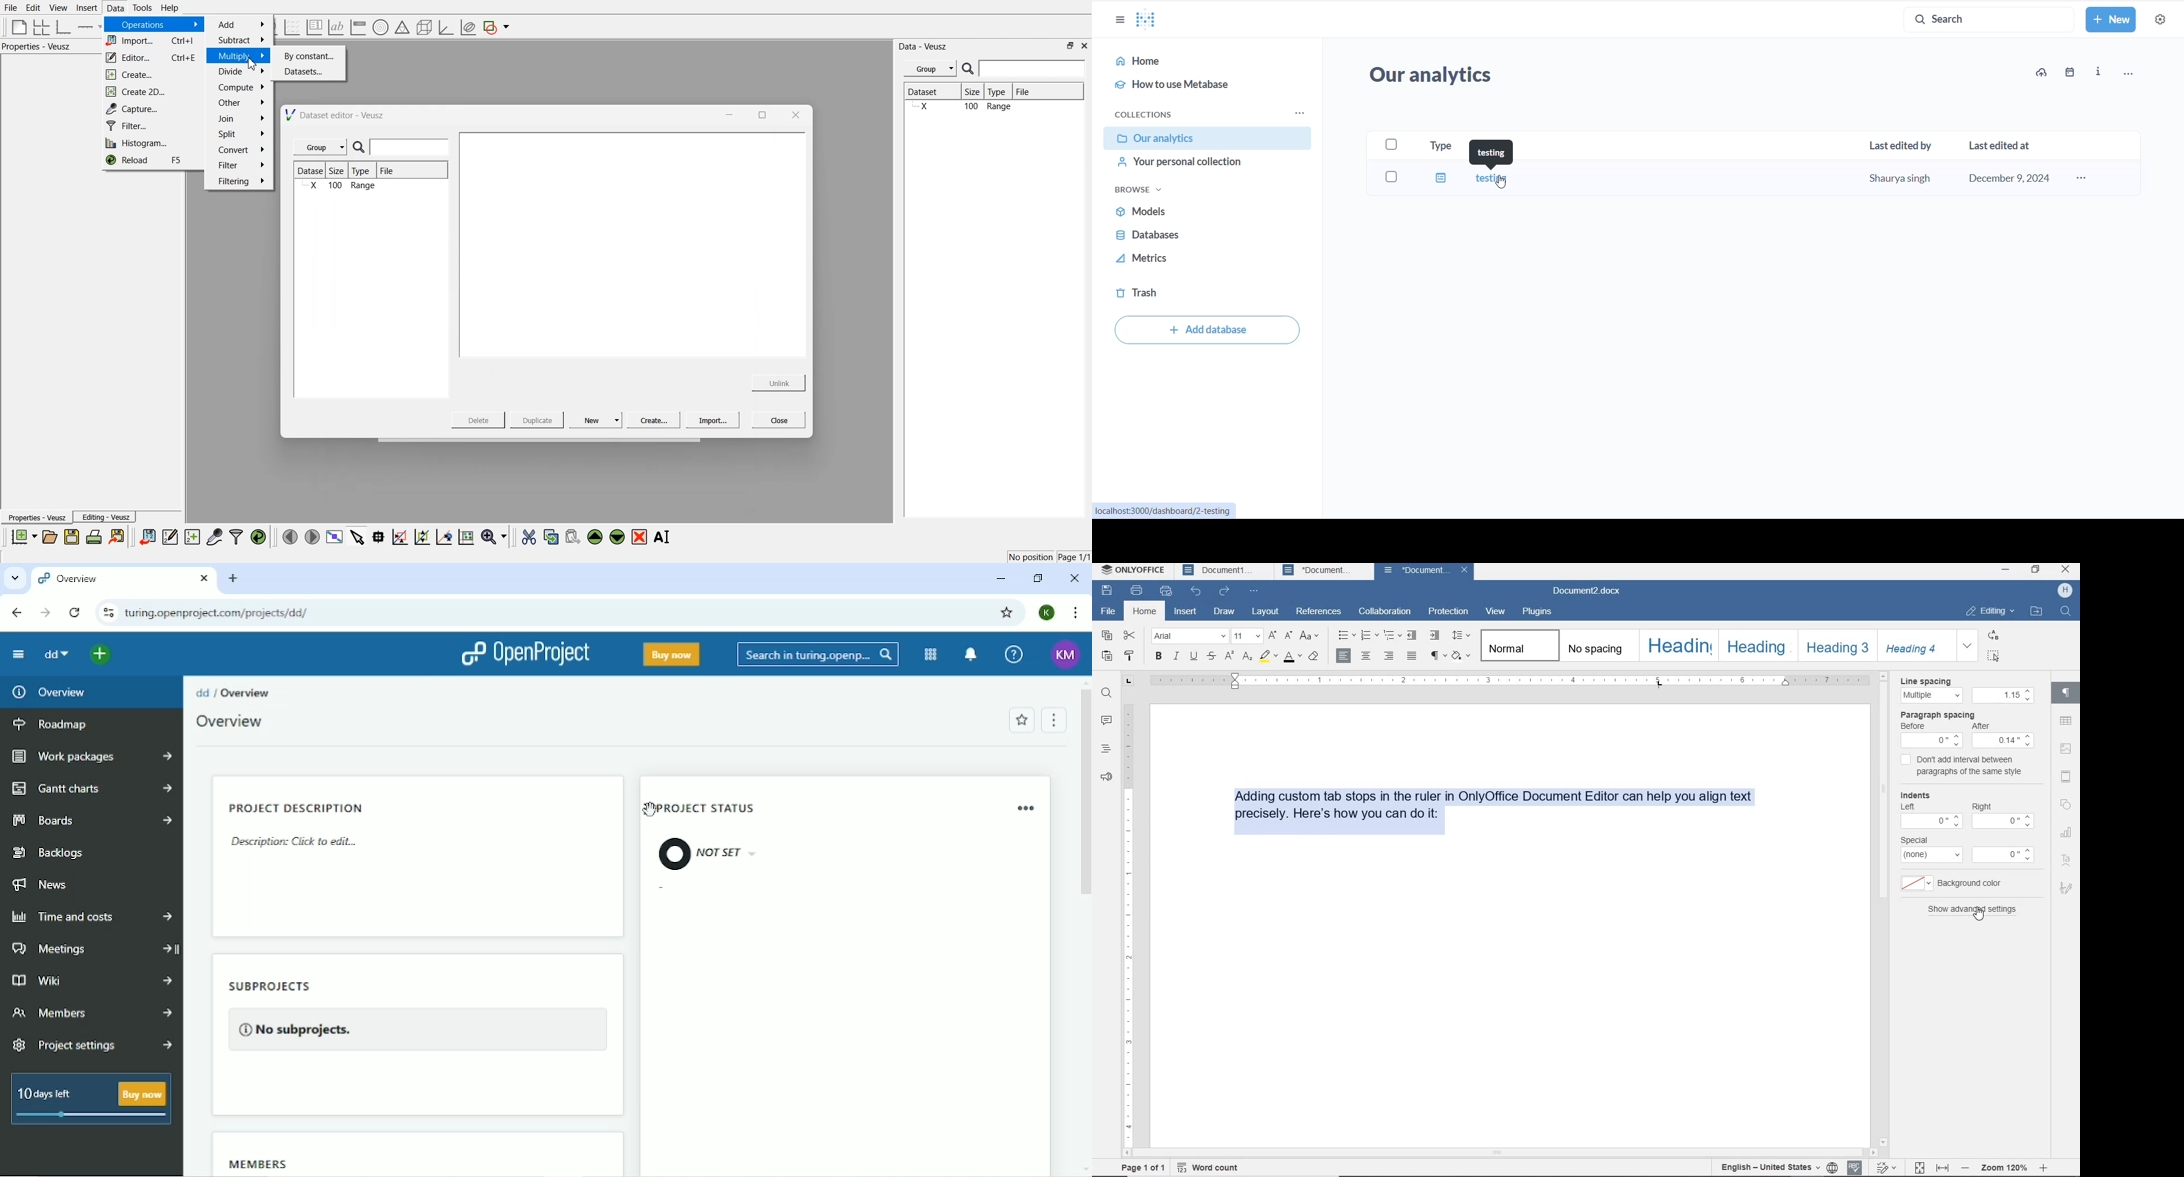 The image size is (2184, 1204). Describe the element at coordinates (1194, 657) in the screenshot. I see `underline` at that location.